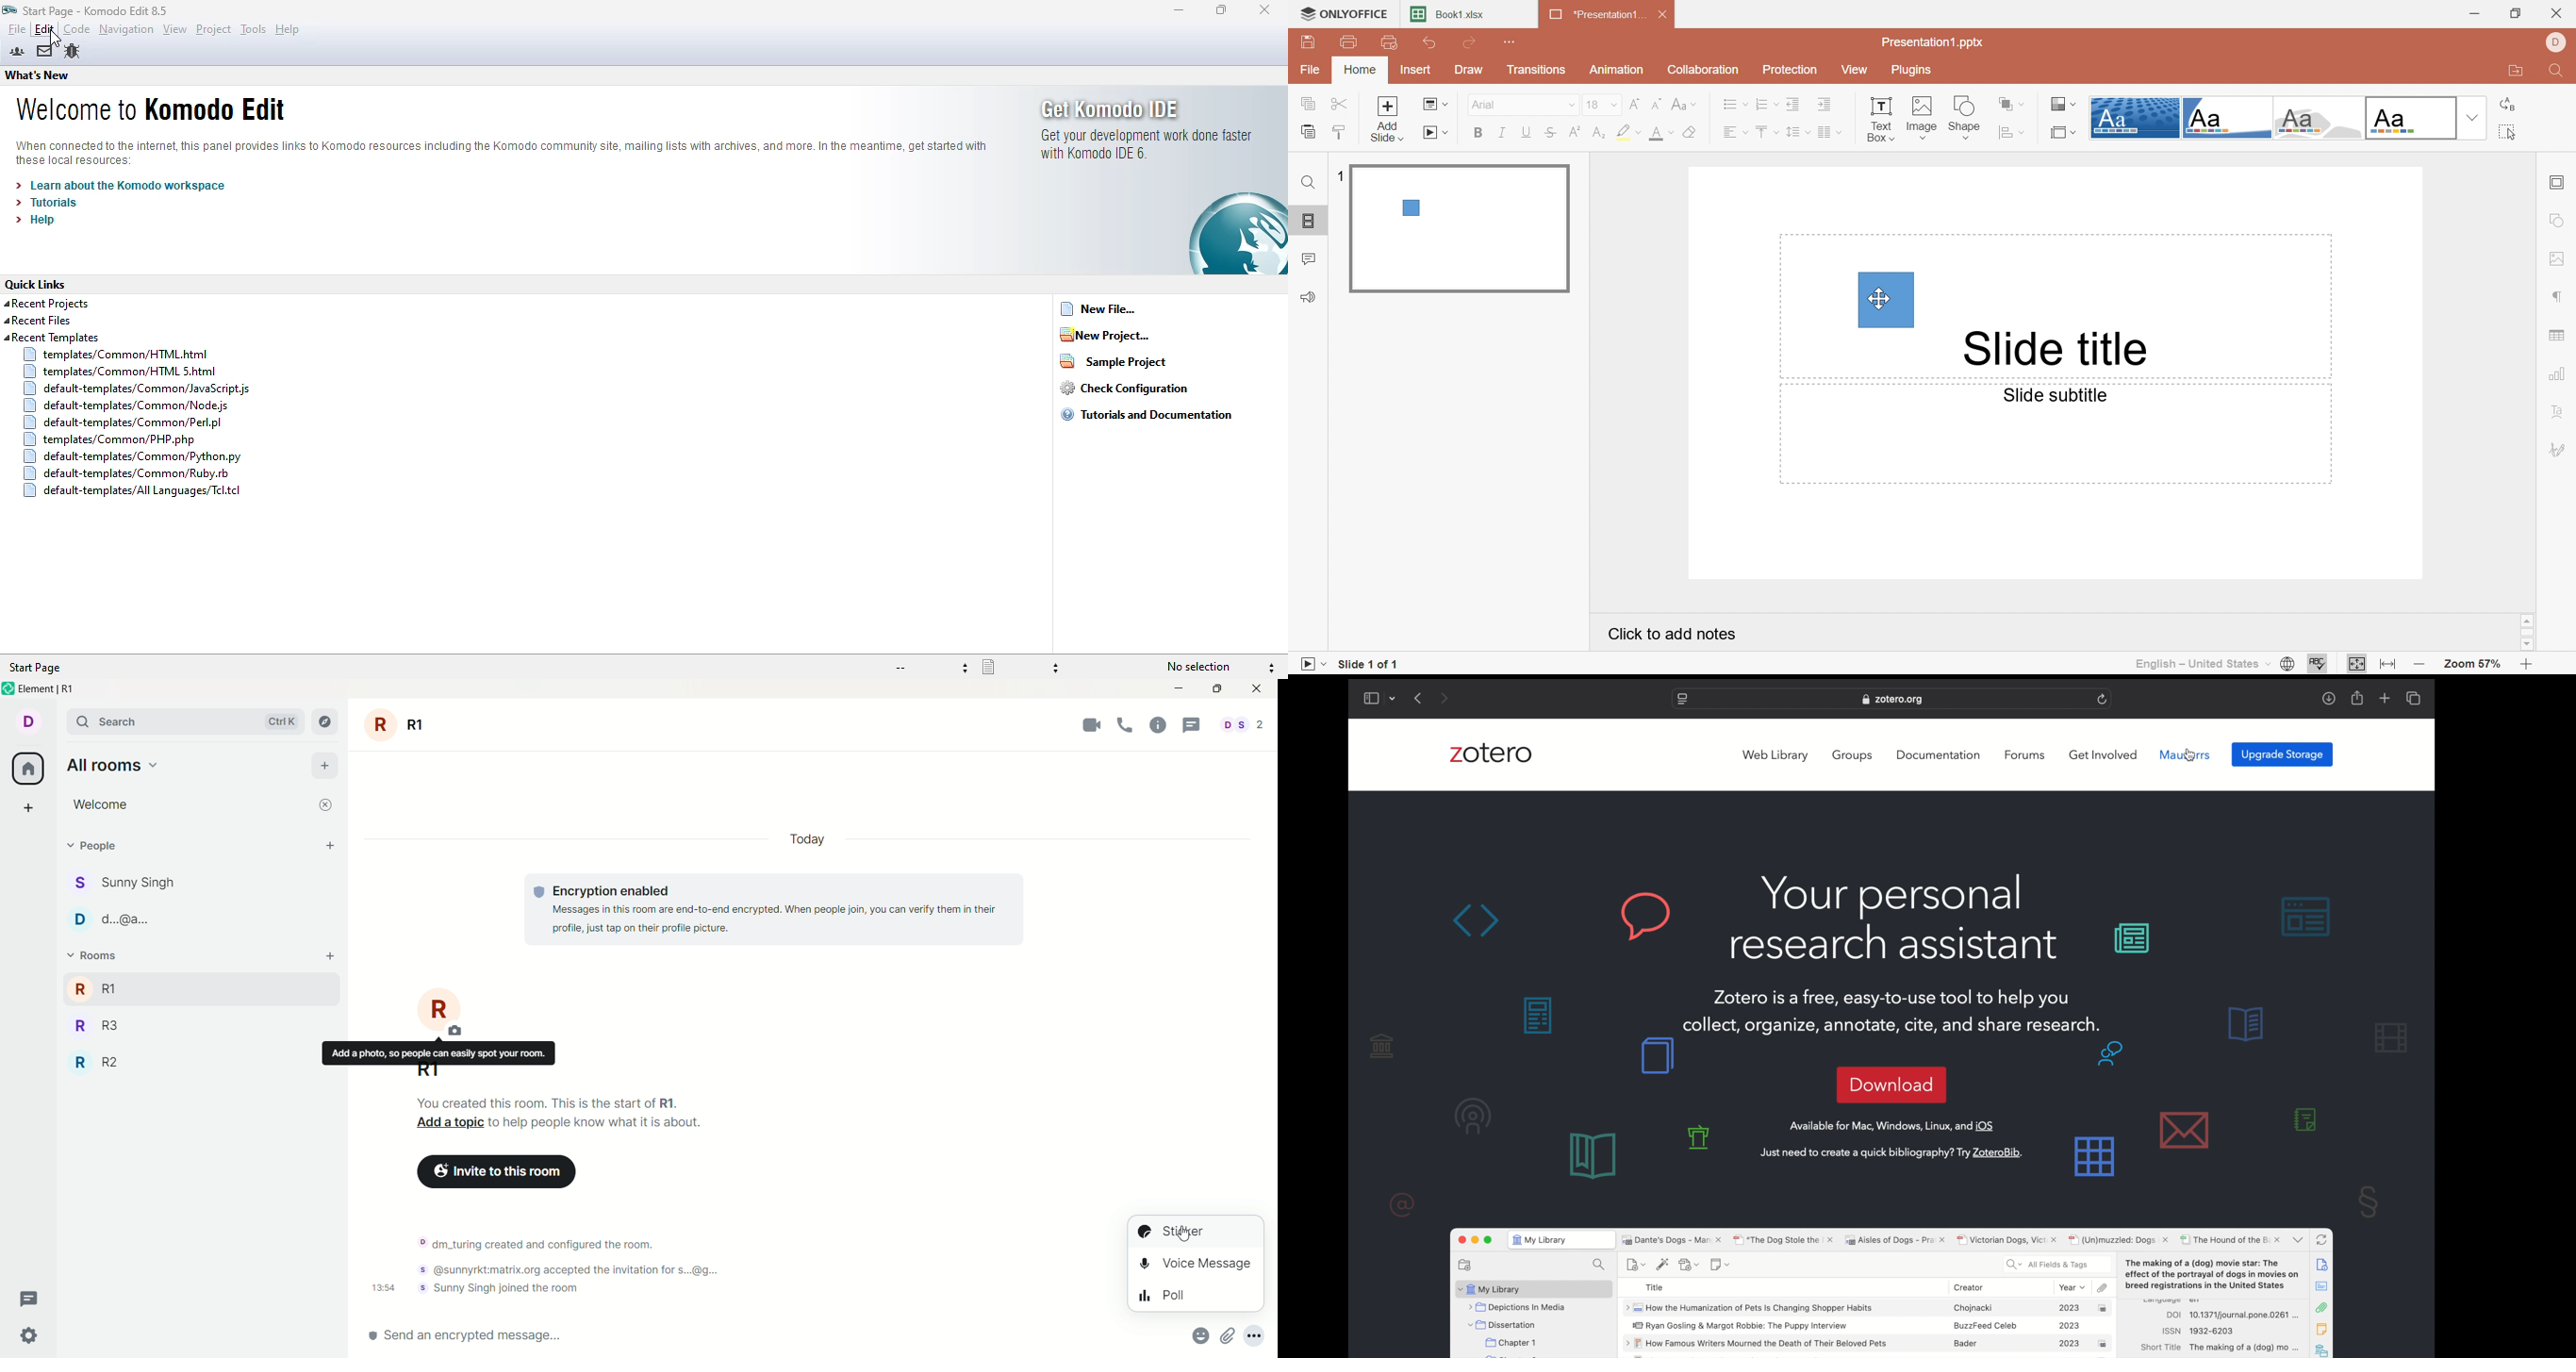 The width and height of the screenshot is (2576, 1372). What do you see at coordinates (1693, 132) in the screenshot?
I see `Clear` at bounding box center [1693, 132].